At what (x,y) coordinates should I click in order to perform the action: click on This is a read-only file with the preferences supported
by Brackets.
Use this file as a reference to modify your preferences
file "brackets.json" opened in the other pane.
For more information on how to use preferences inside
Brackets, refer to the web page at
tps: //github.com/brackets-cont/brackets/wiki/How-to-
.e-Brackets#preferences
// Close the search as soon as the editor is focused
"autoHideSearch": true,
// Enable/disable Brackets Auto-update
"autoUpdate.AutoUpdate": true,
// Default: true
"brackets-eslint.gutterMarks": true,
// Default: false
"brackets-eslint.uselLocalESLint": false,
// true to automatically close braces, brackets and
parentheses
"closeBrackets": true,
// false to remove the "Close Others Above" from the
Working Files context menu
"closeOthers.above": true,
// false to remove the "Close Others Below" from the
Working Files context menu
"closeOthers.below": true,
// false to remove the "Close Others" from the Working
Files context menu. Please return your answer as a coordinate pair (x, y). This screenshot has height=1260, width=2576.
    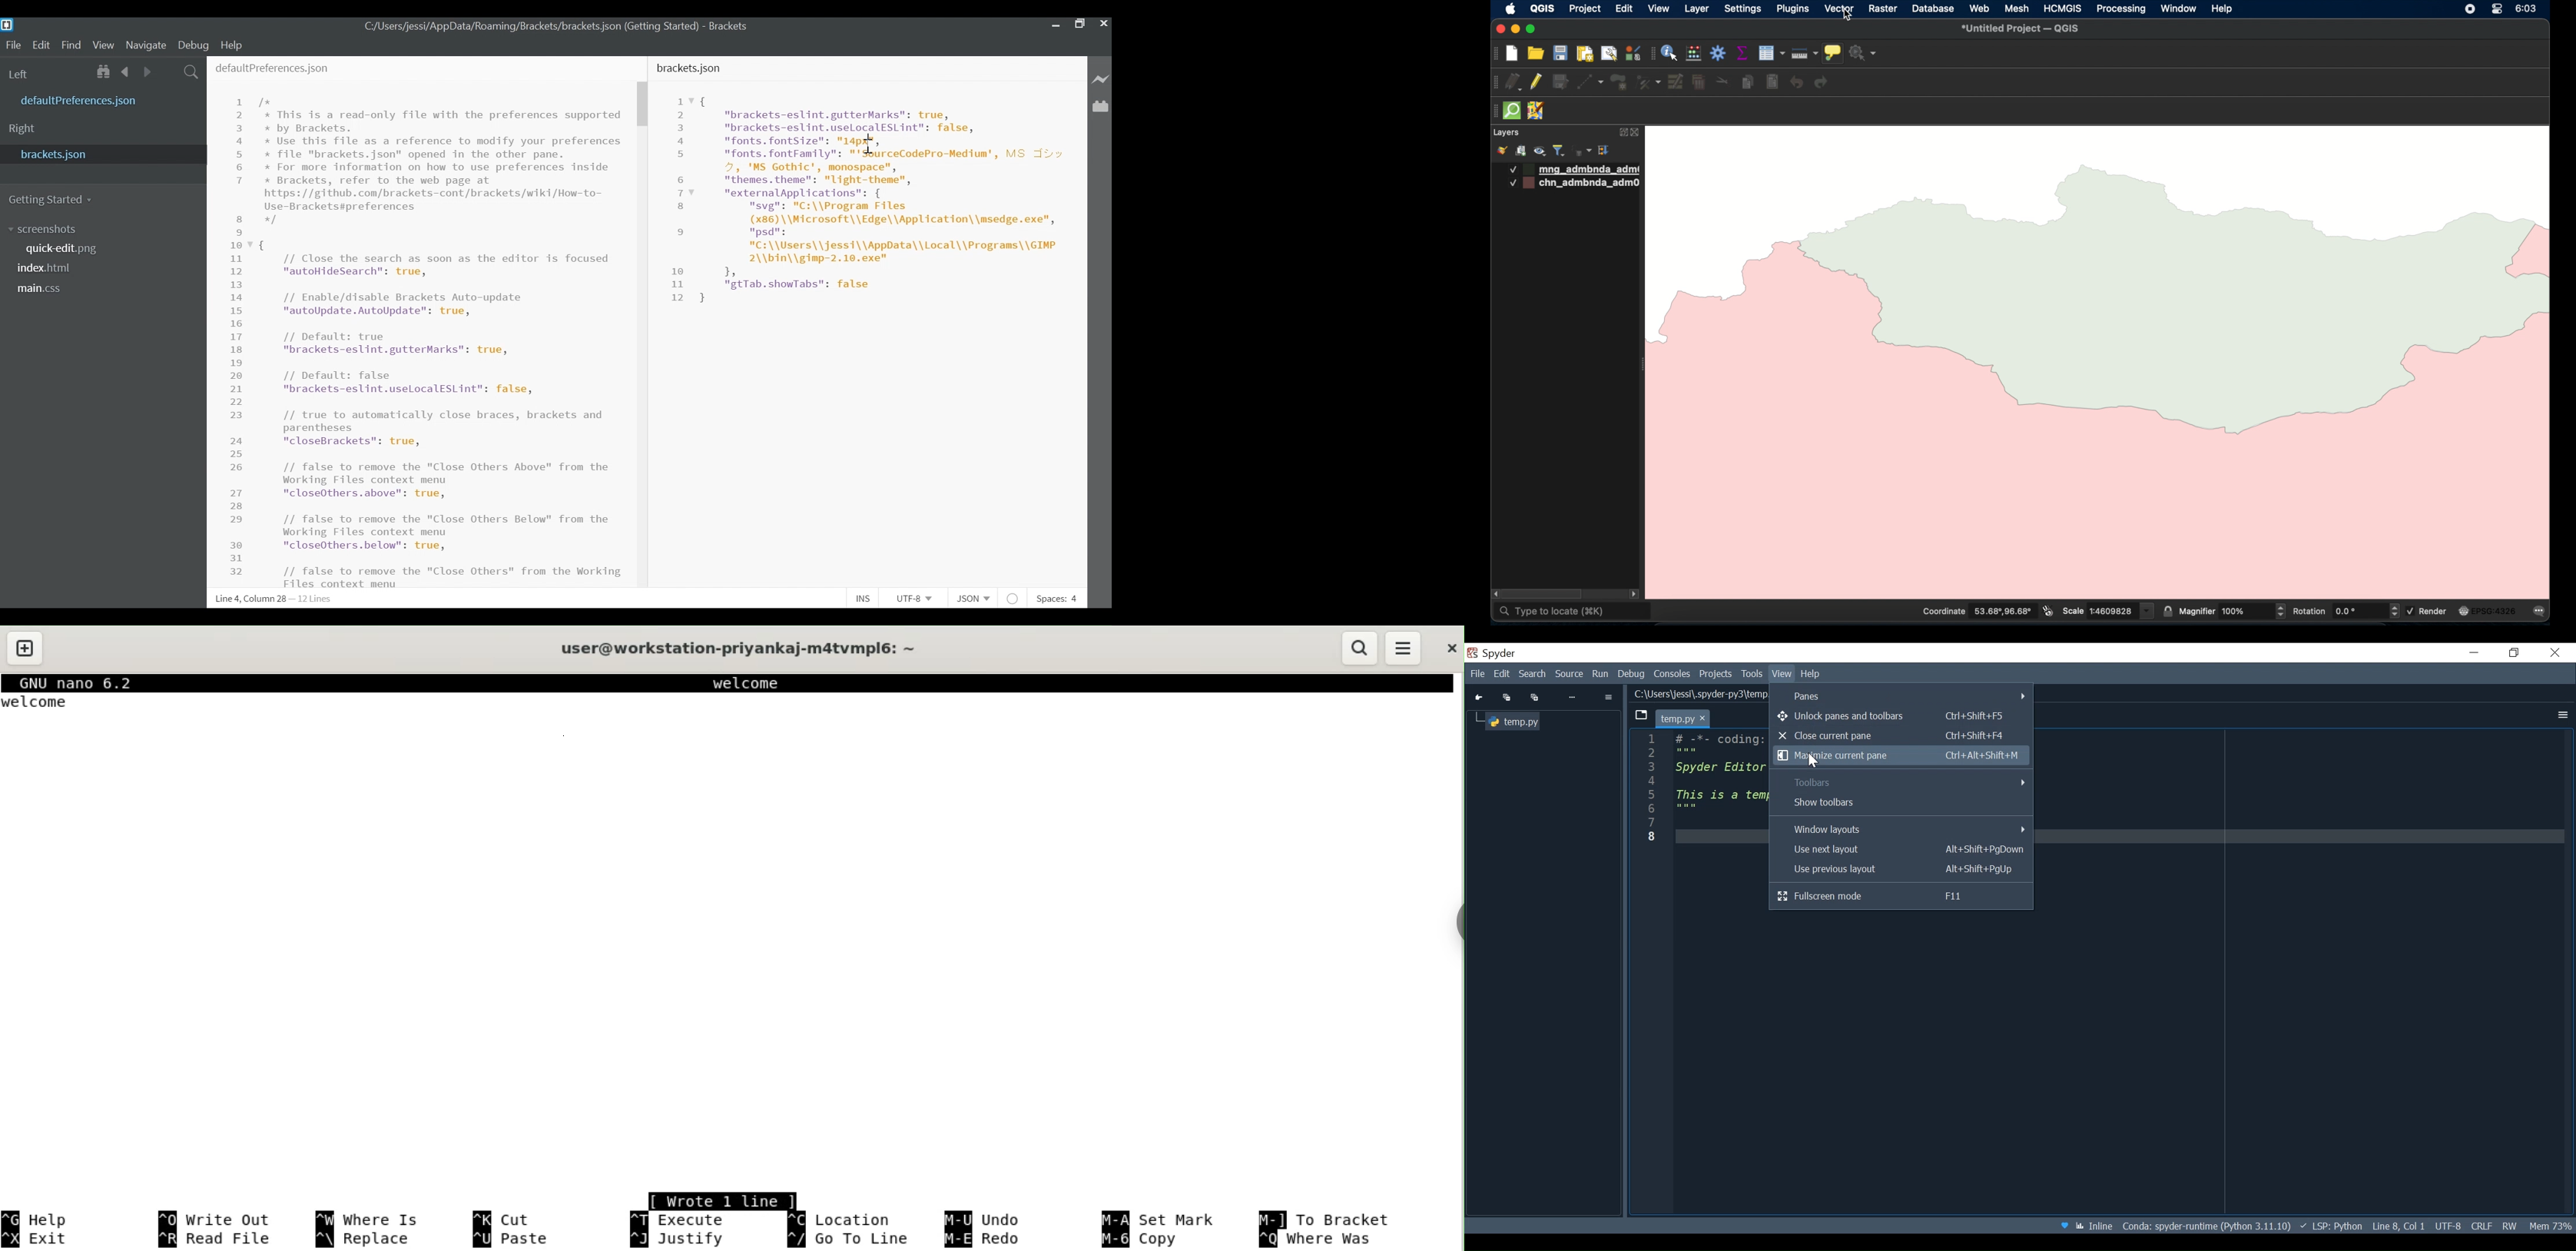
    Looking at the image, I should click on (443, 342).